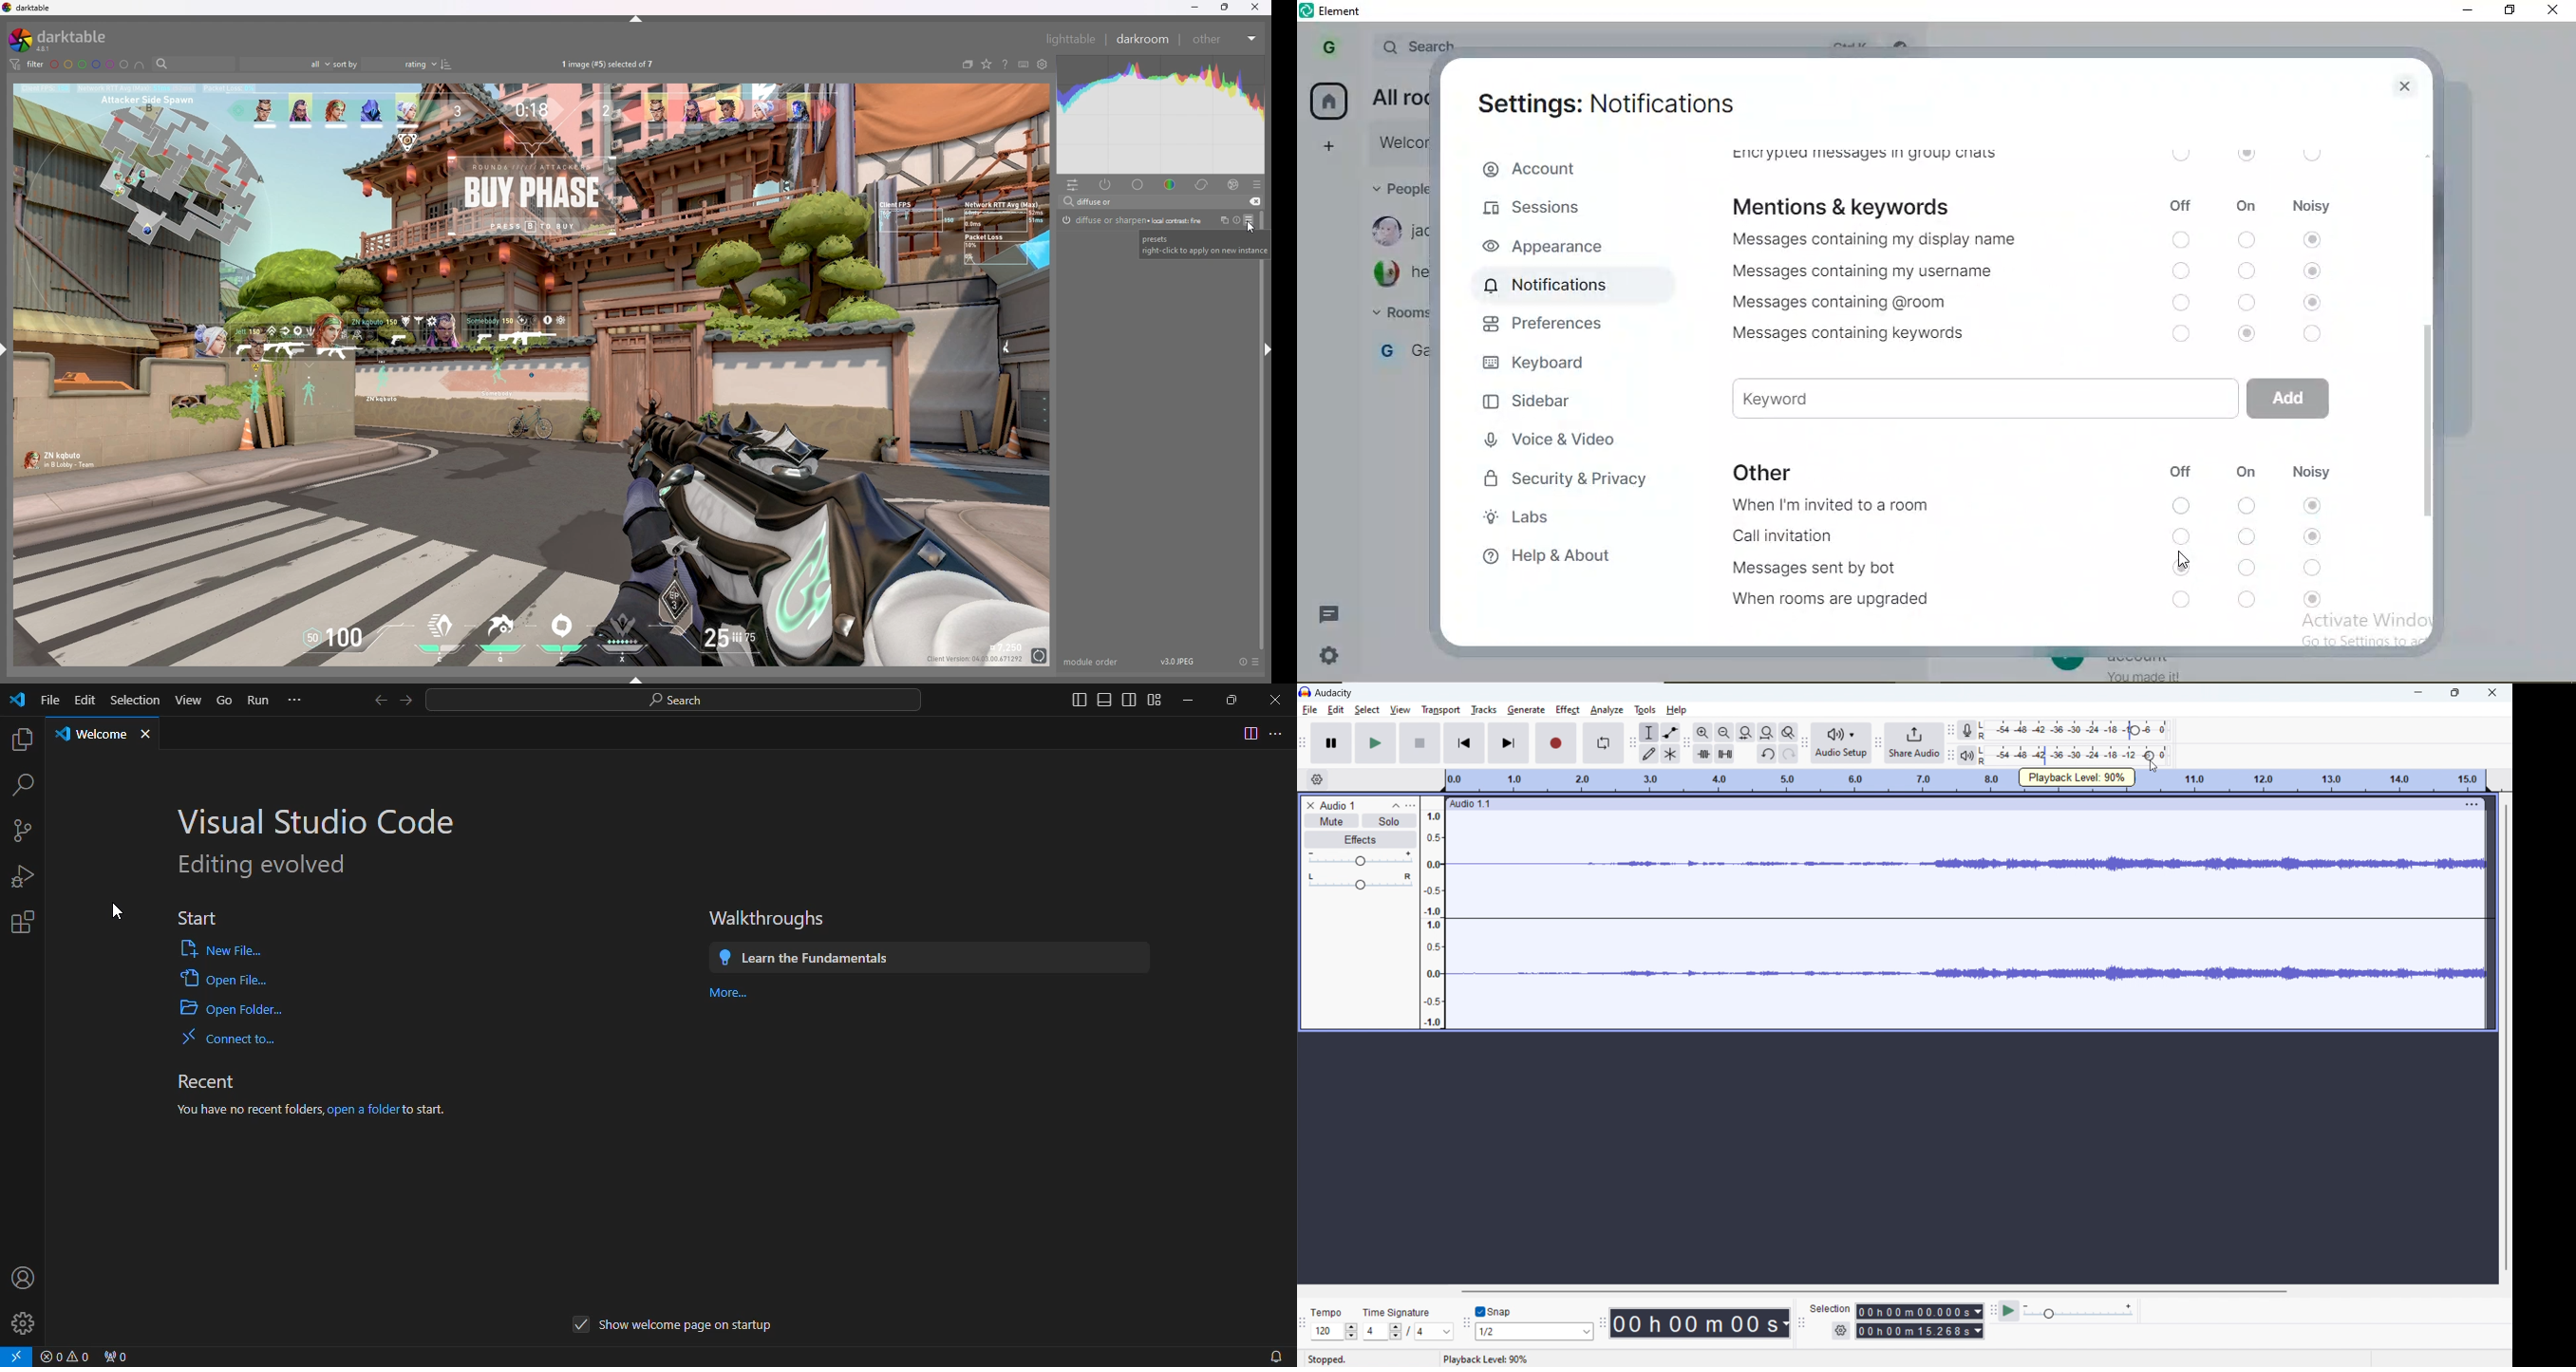 The height and width of the screenshot is (1372, 2576). What do you see at coordinates (1360, 881) in the screenshot?
I see `pan: center` at bounding box center [1360, 881].